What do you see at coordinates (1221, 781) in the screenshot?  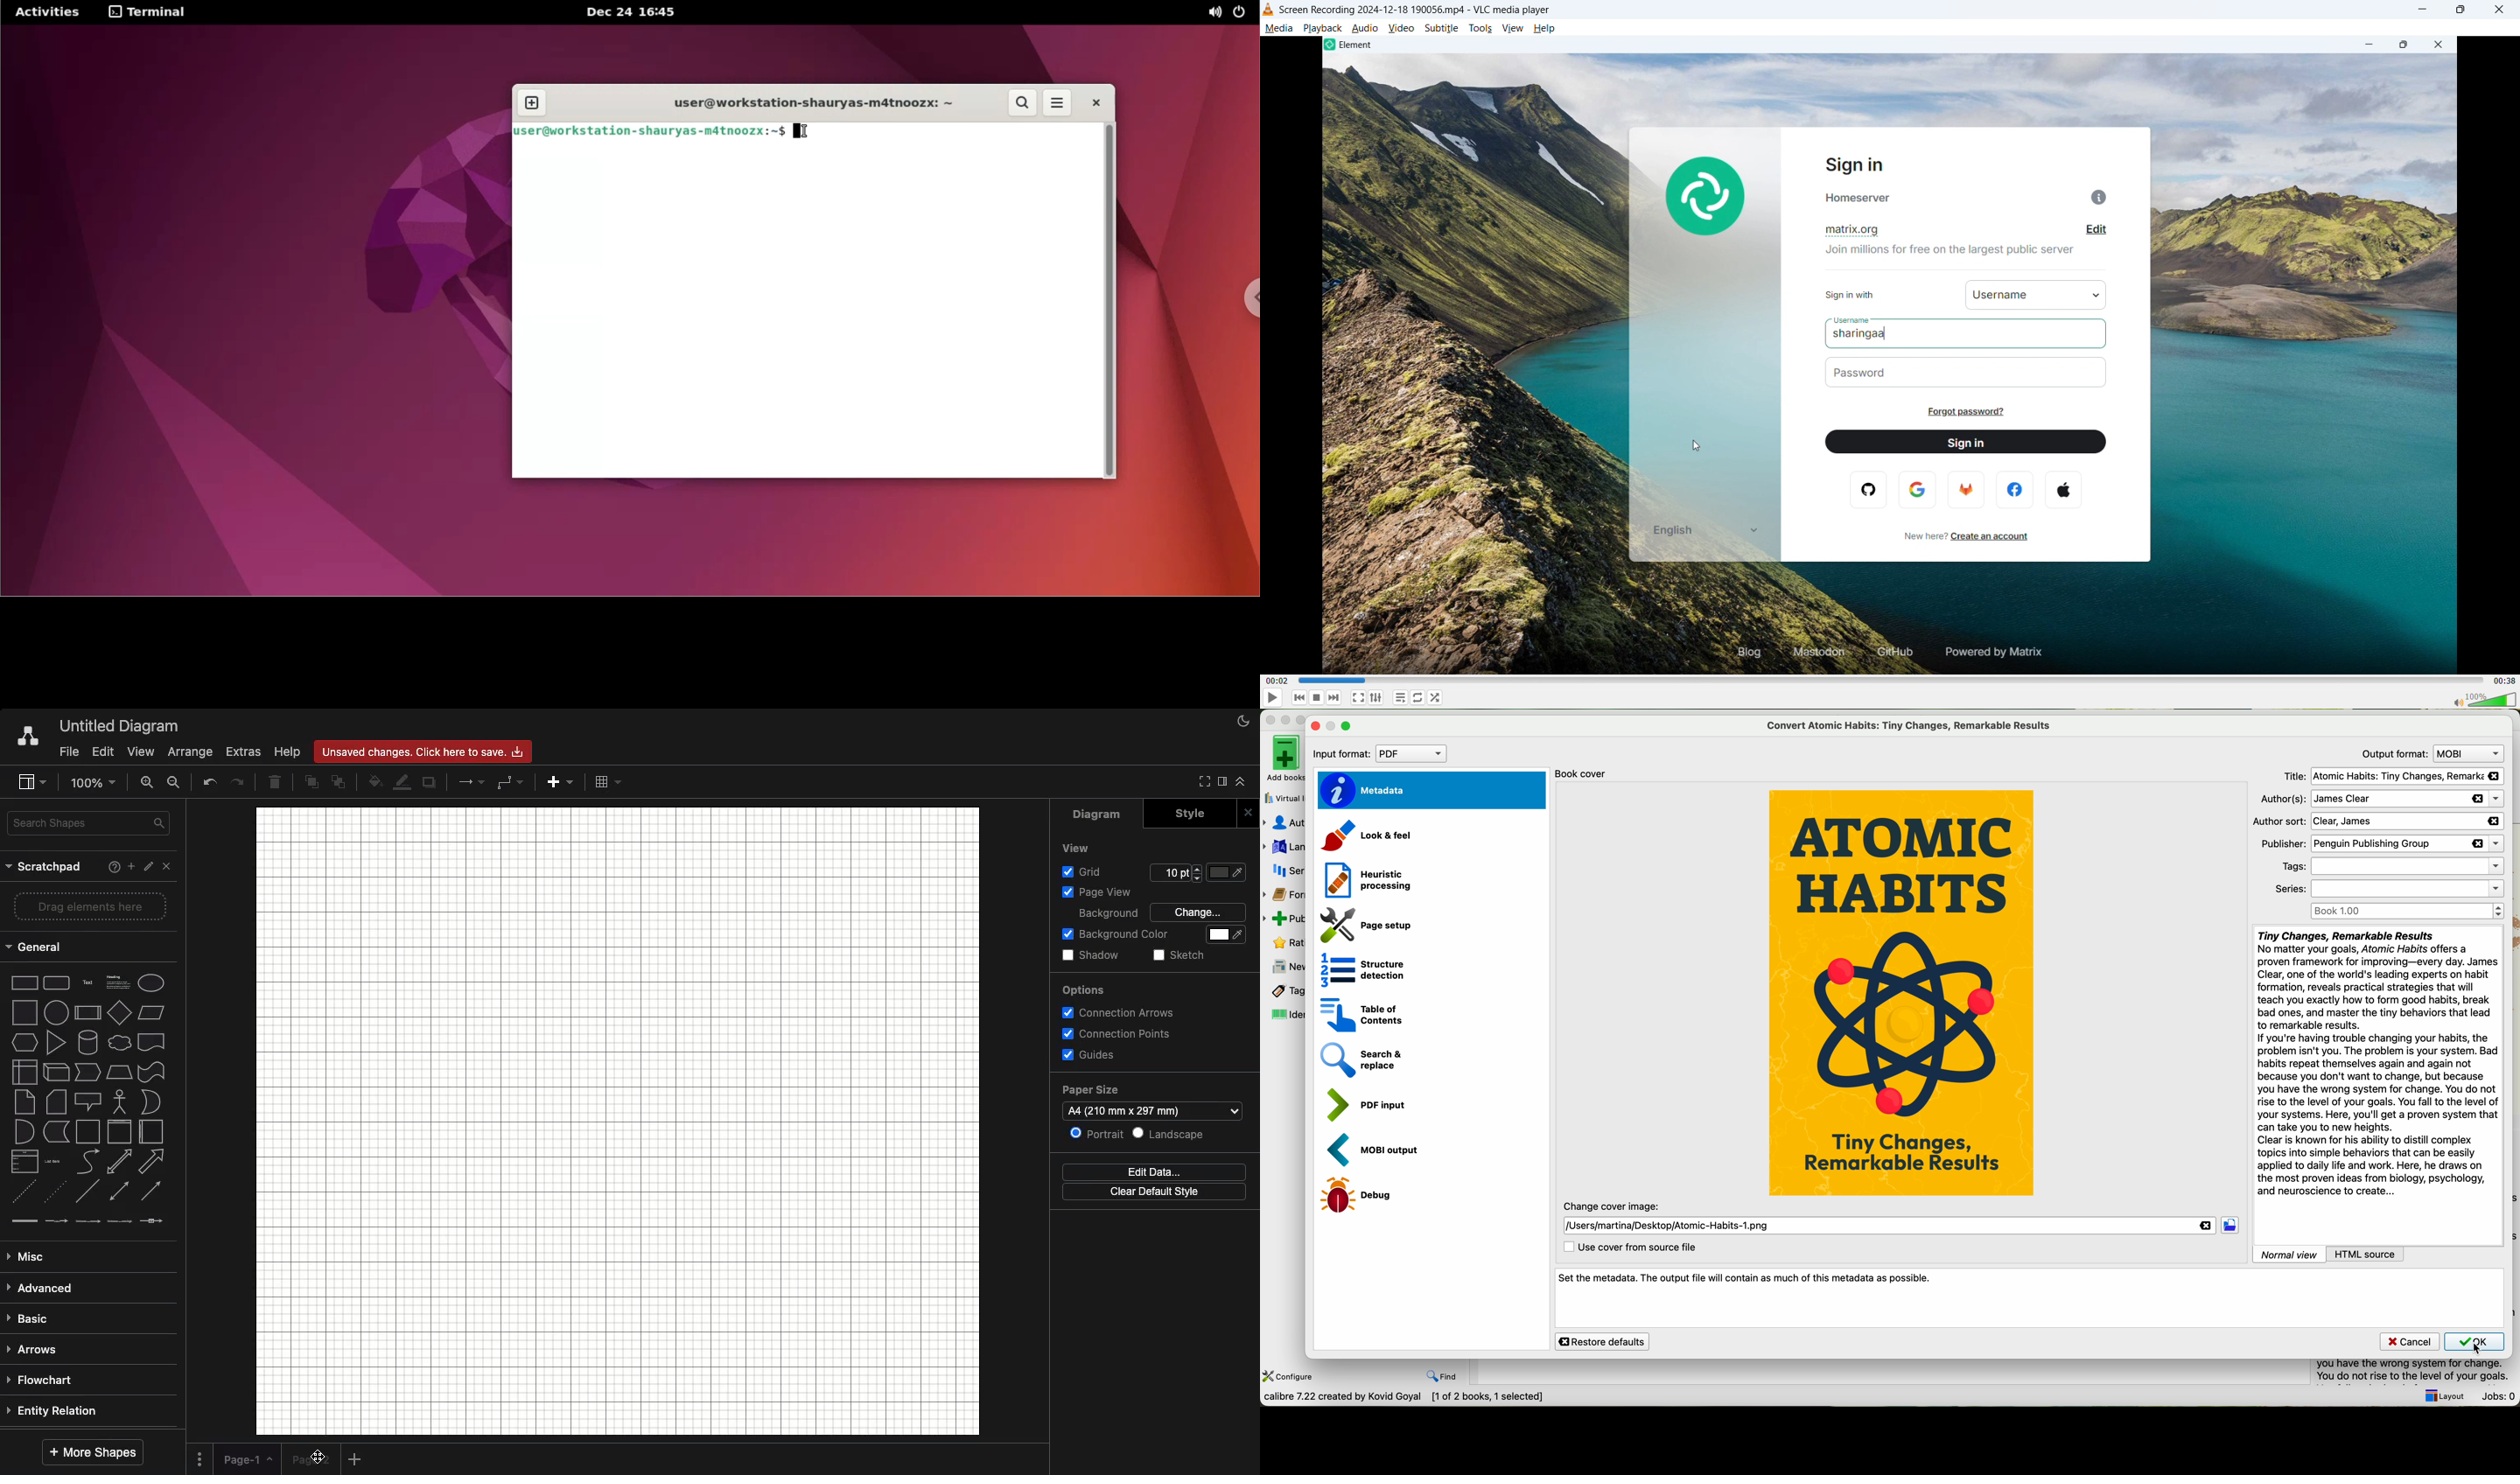 I see `Sidebar` at bounding box center [1221, 781].